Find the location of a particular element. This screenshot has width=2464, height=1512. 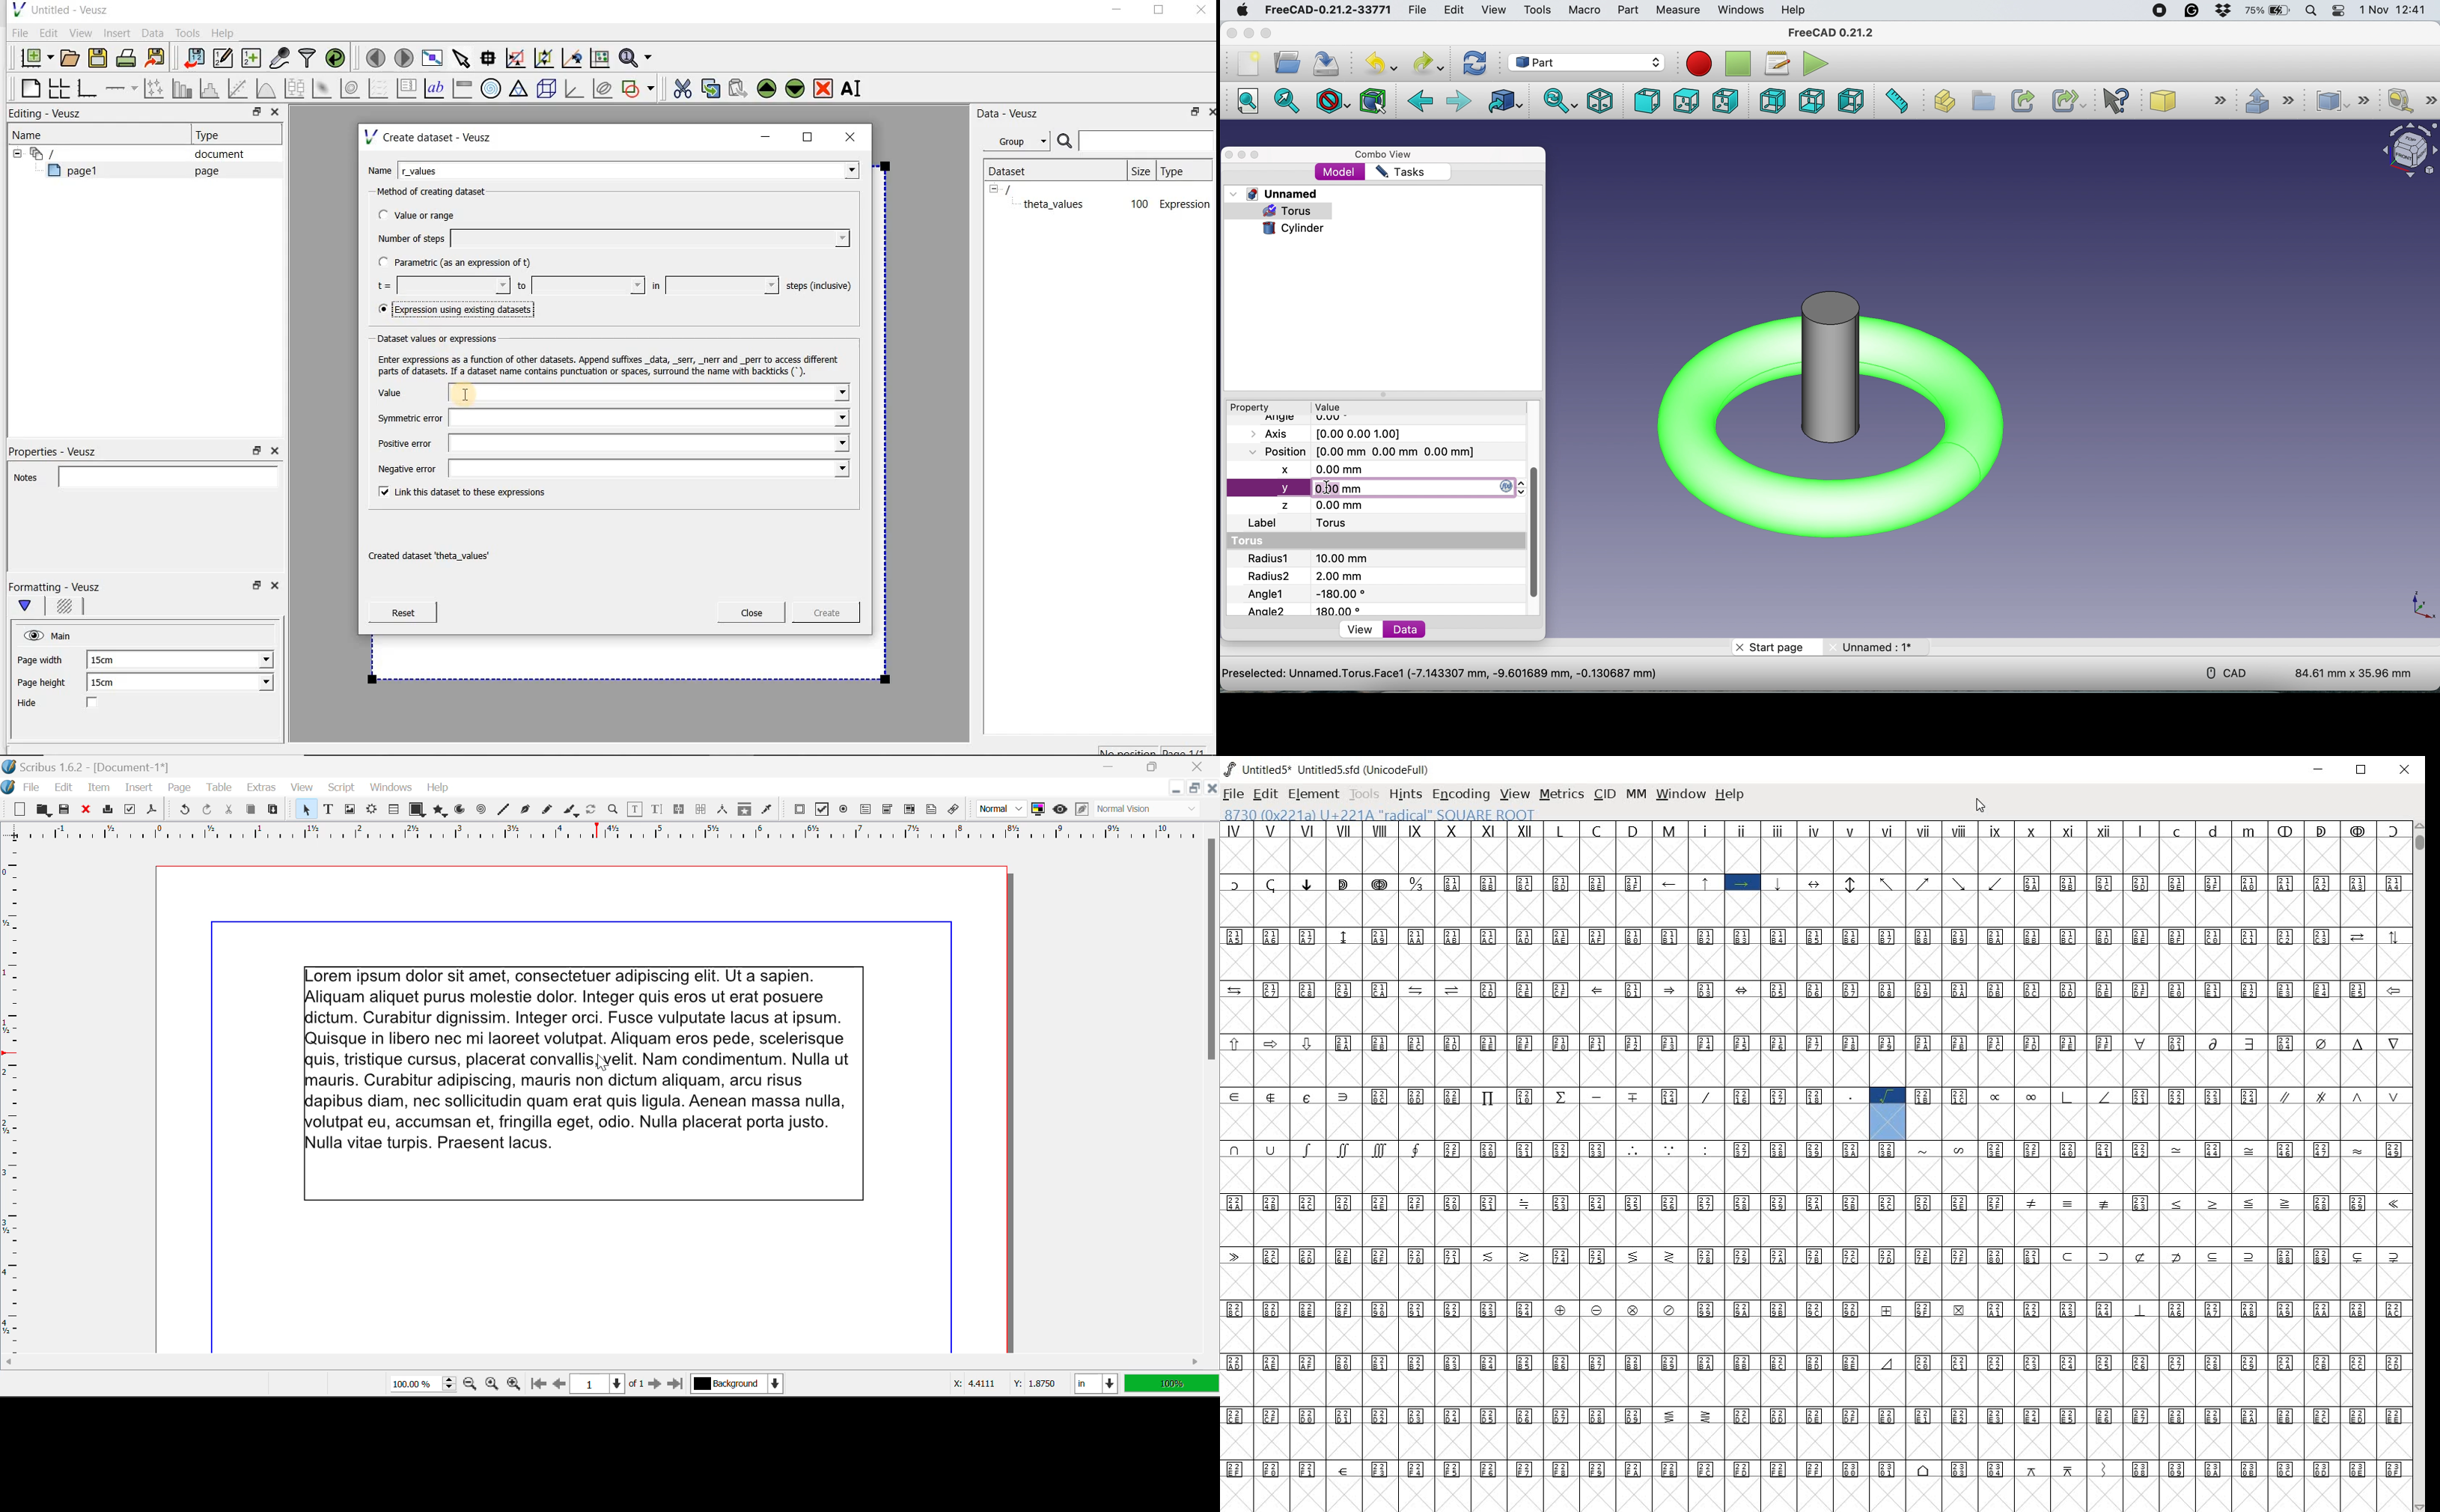

control center is located at coordinates (2337, 11).